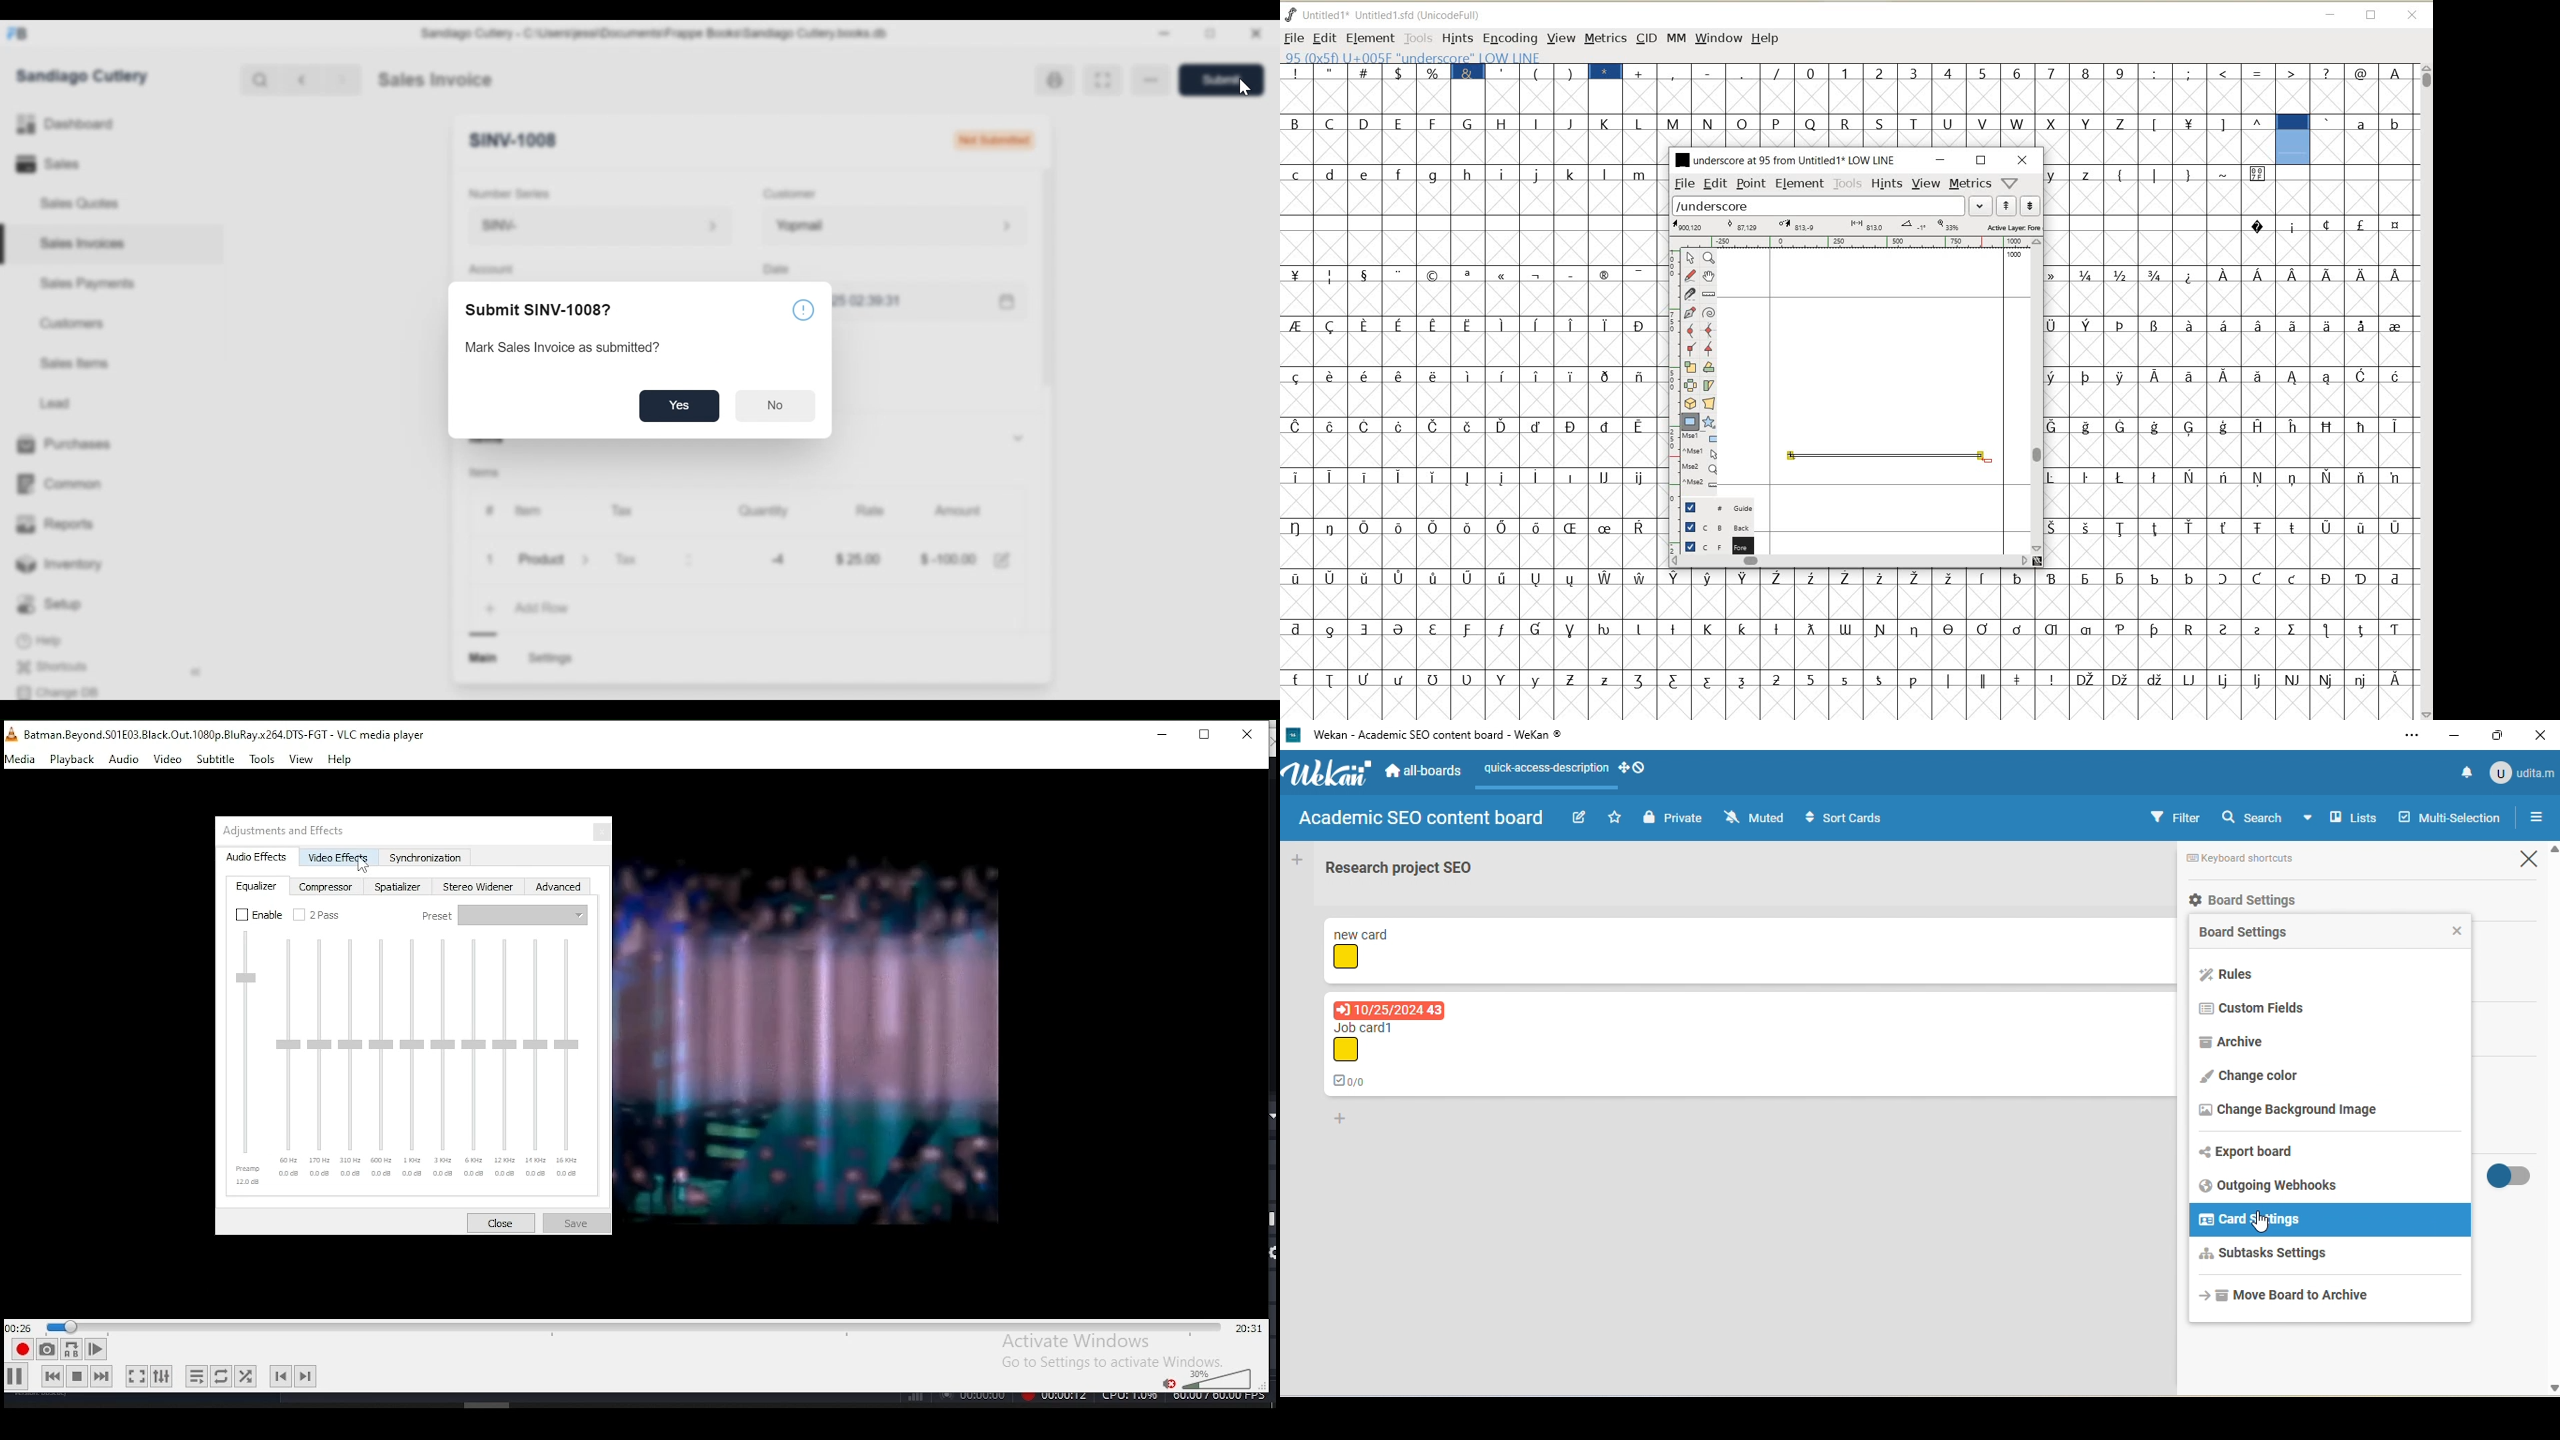 This screenshot has height=1456, width=2576. What do you see at coordinates (2313, 1259) in the screenshot?
I see `subtasks settings` at bounding box center [2313, 1259].